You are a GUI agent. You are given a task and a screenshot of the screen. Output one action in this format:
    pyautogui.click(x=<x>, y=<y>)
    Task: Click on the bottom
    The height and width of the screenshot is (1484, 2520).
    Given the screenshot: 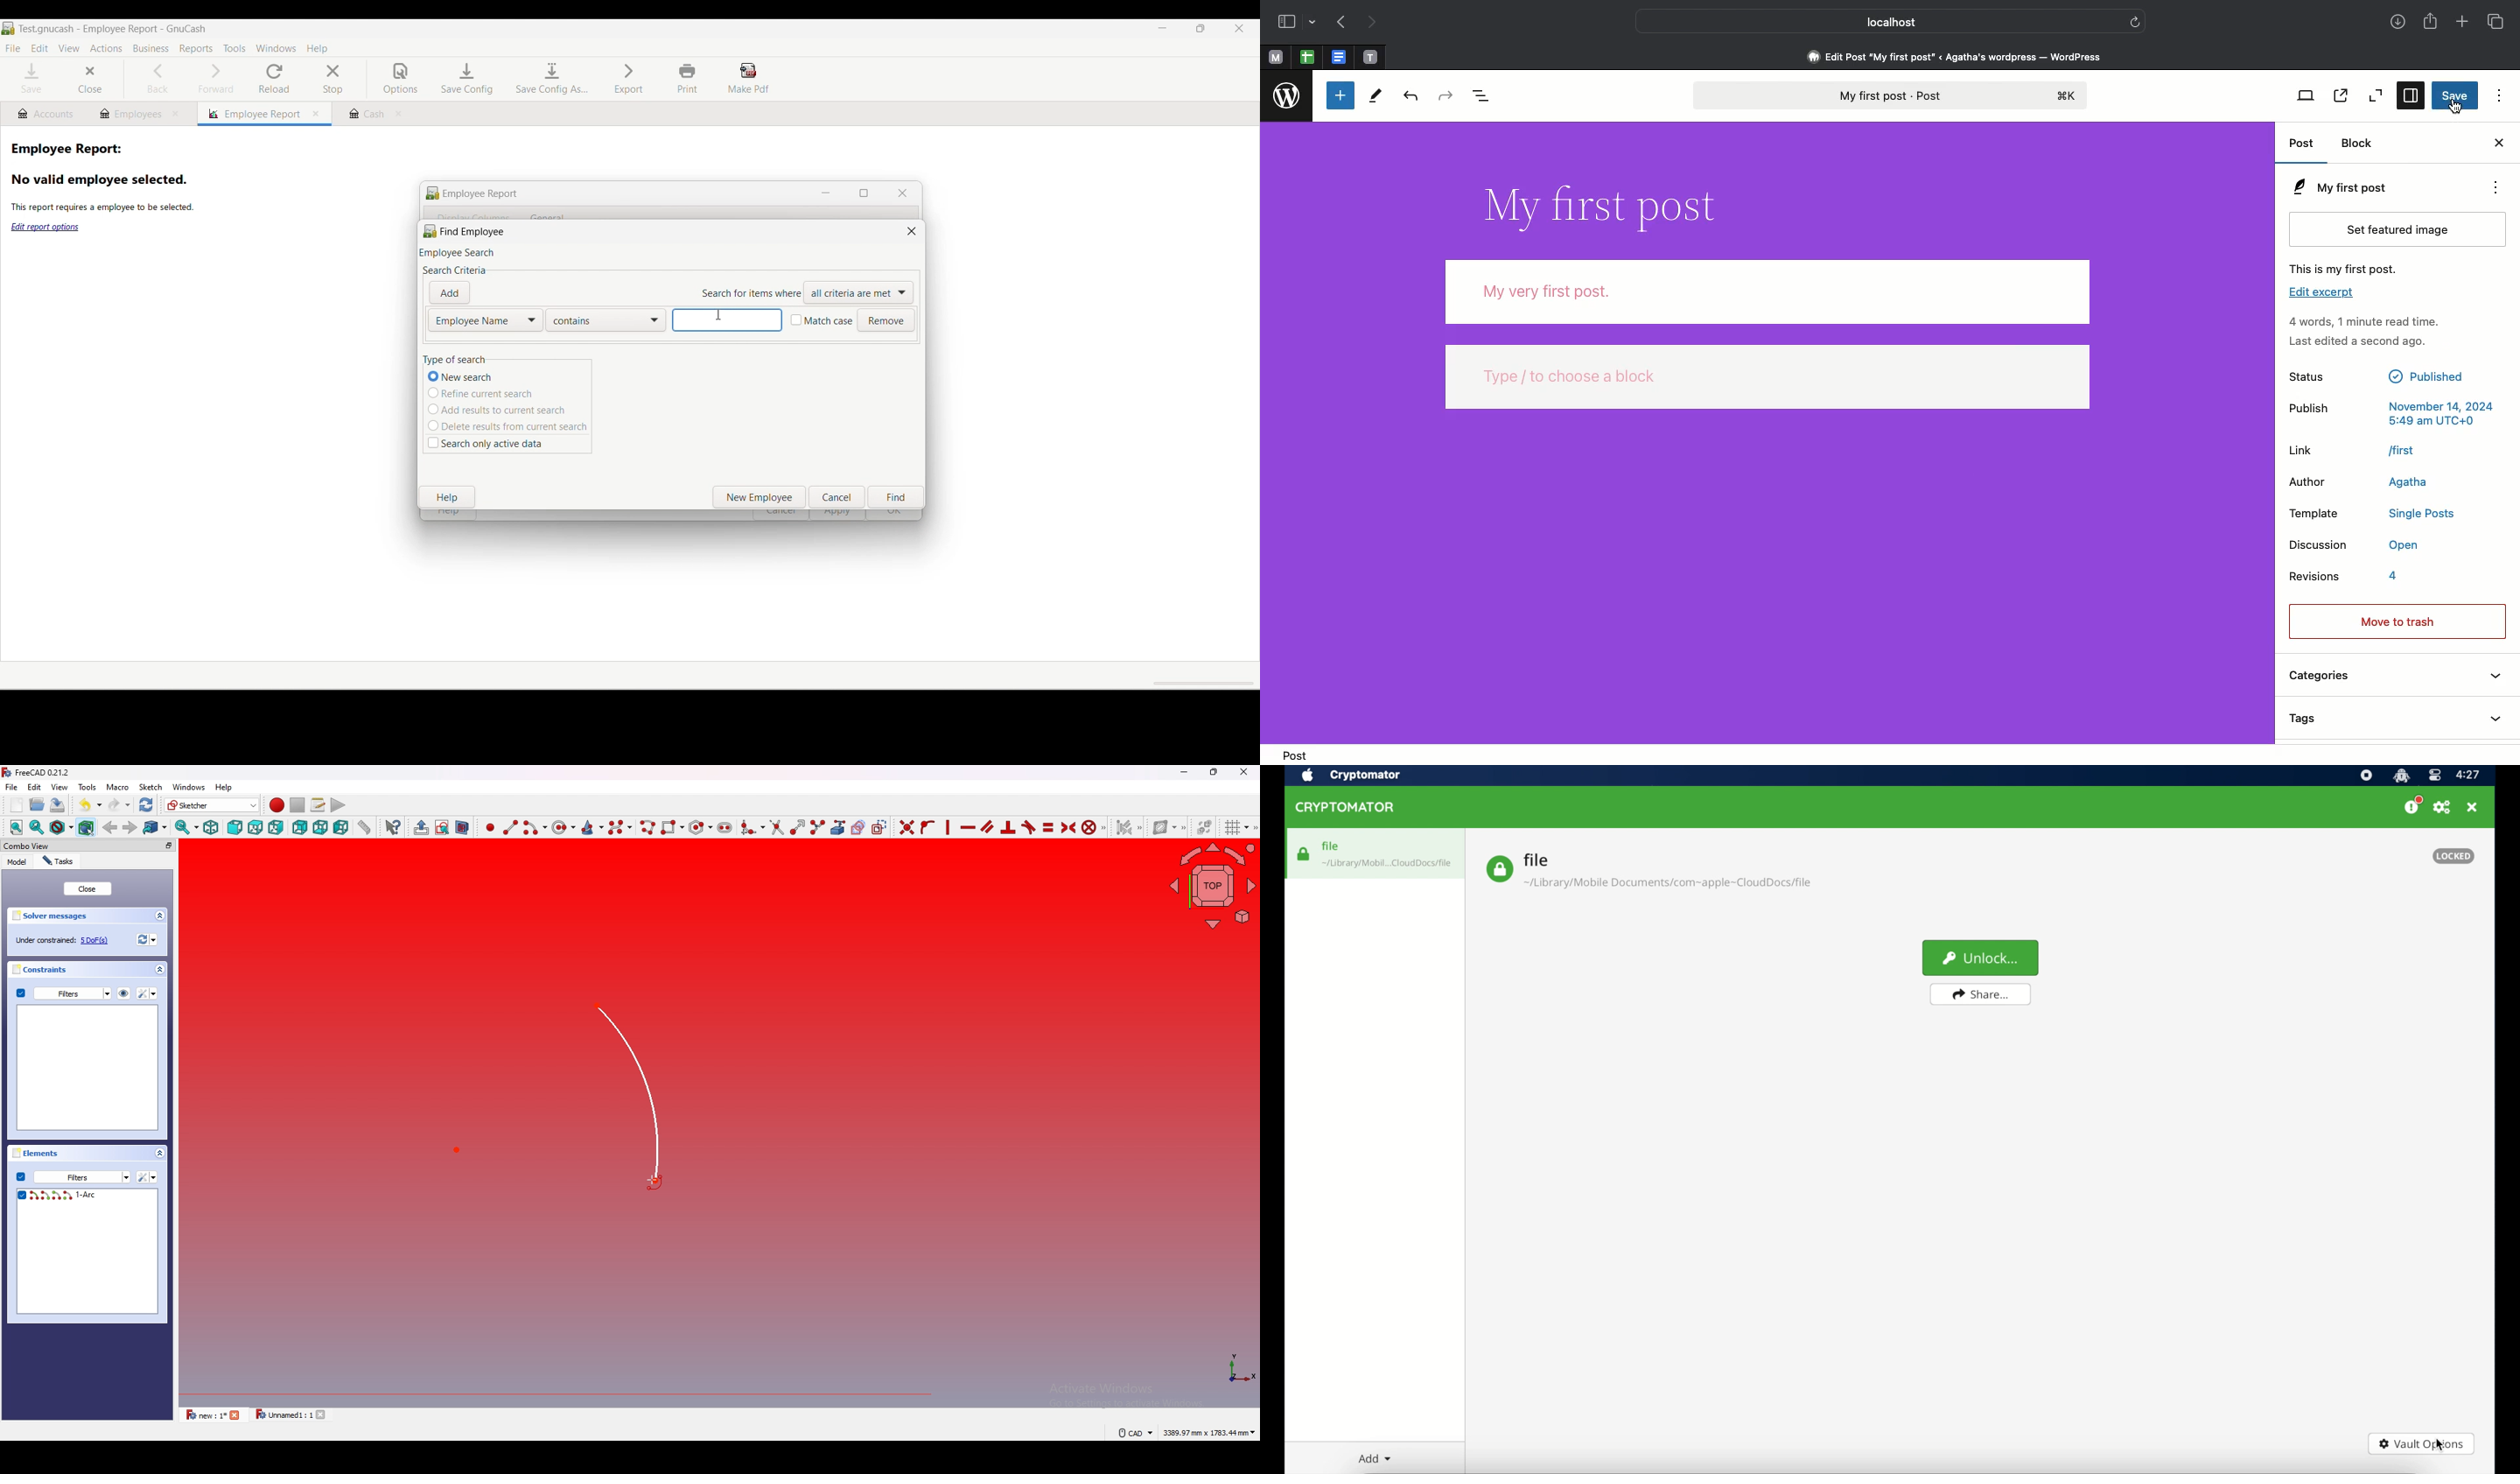 What is the action you would take?
    pyautogui.click(x=320, y=827)
    